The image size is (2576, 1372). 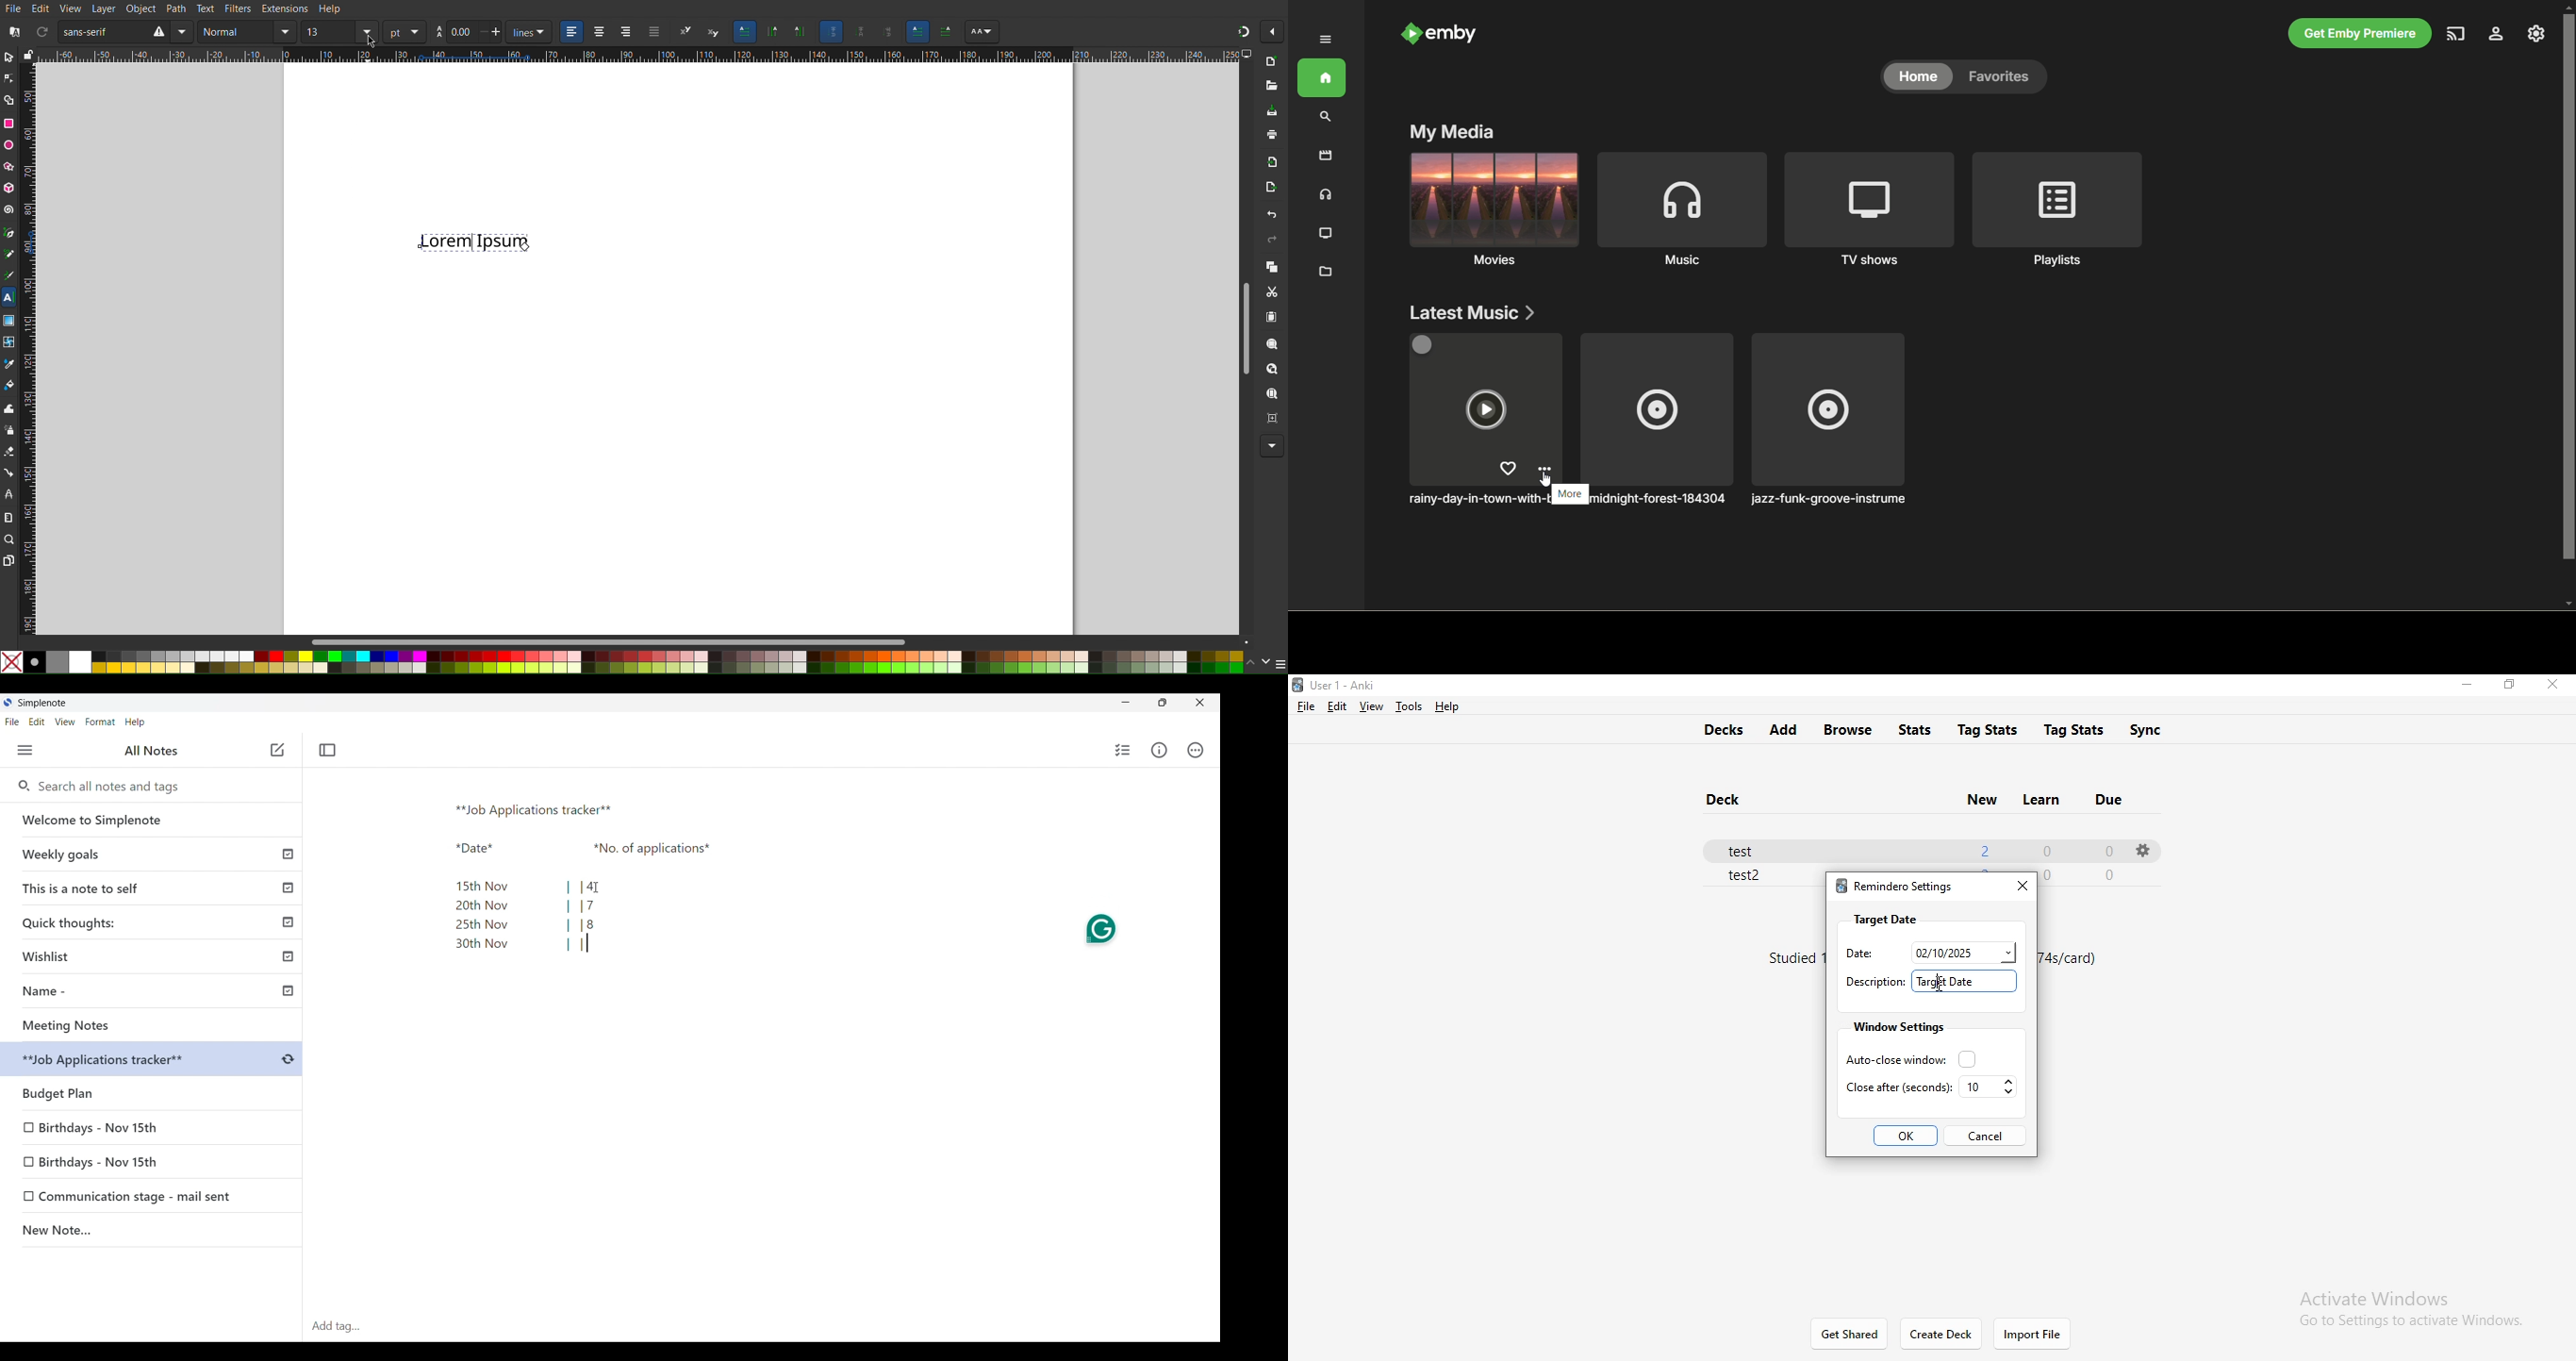 I want to click on new, so click(x=1980, y=798).